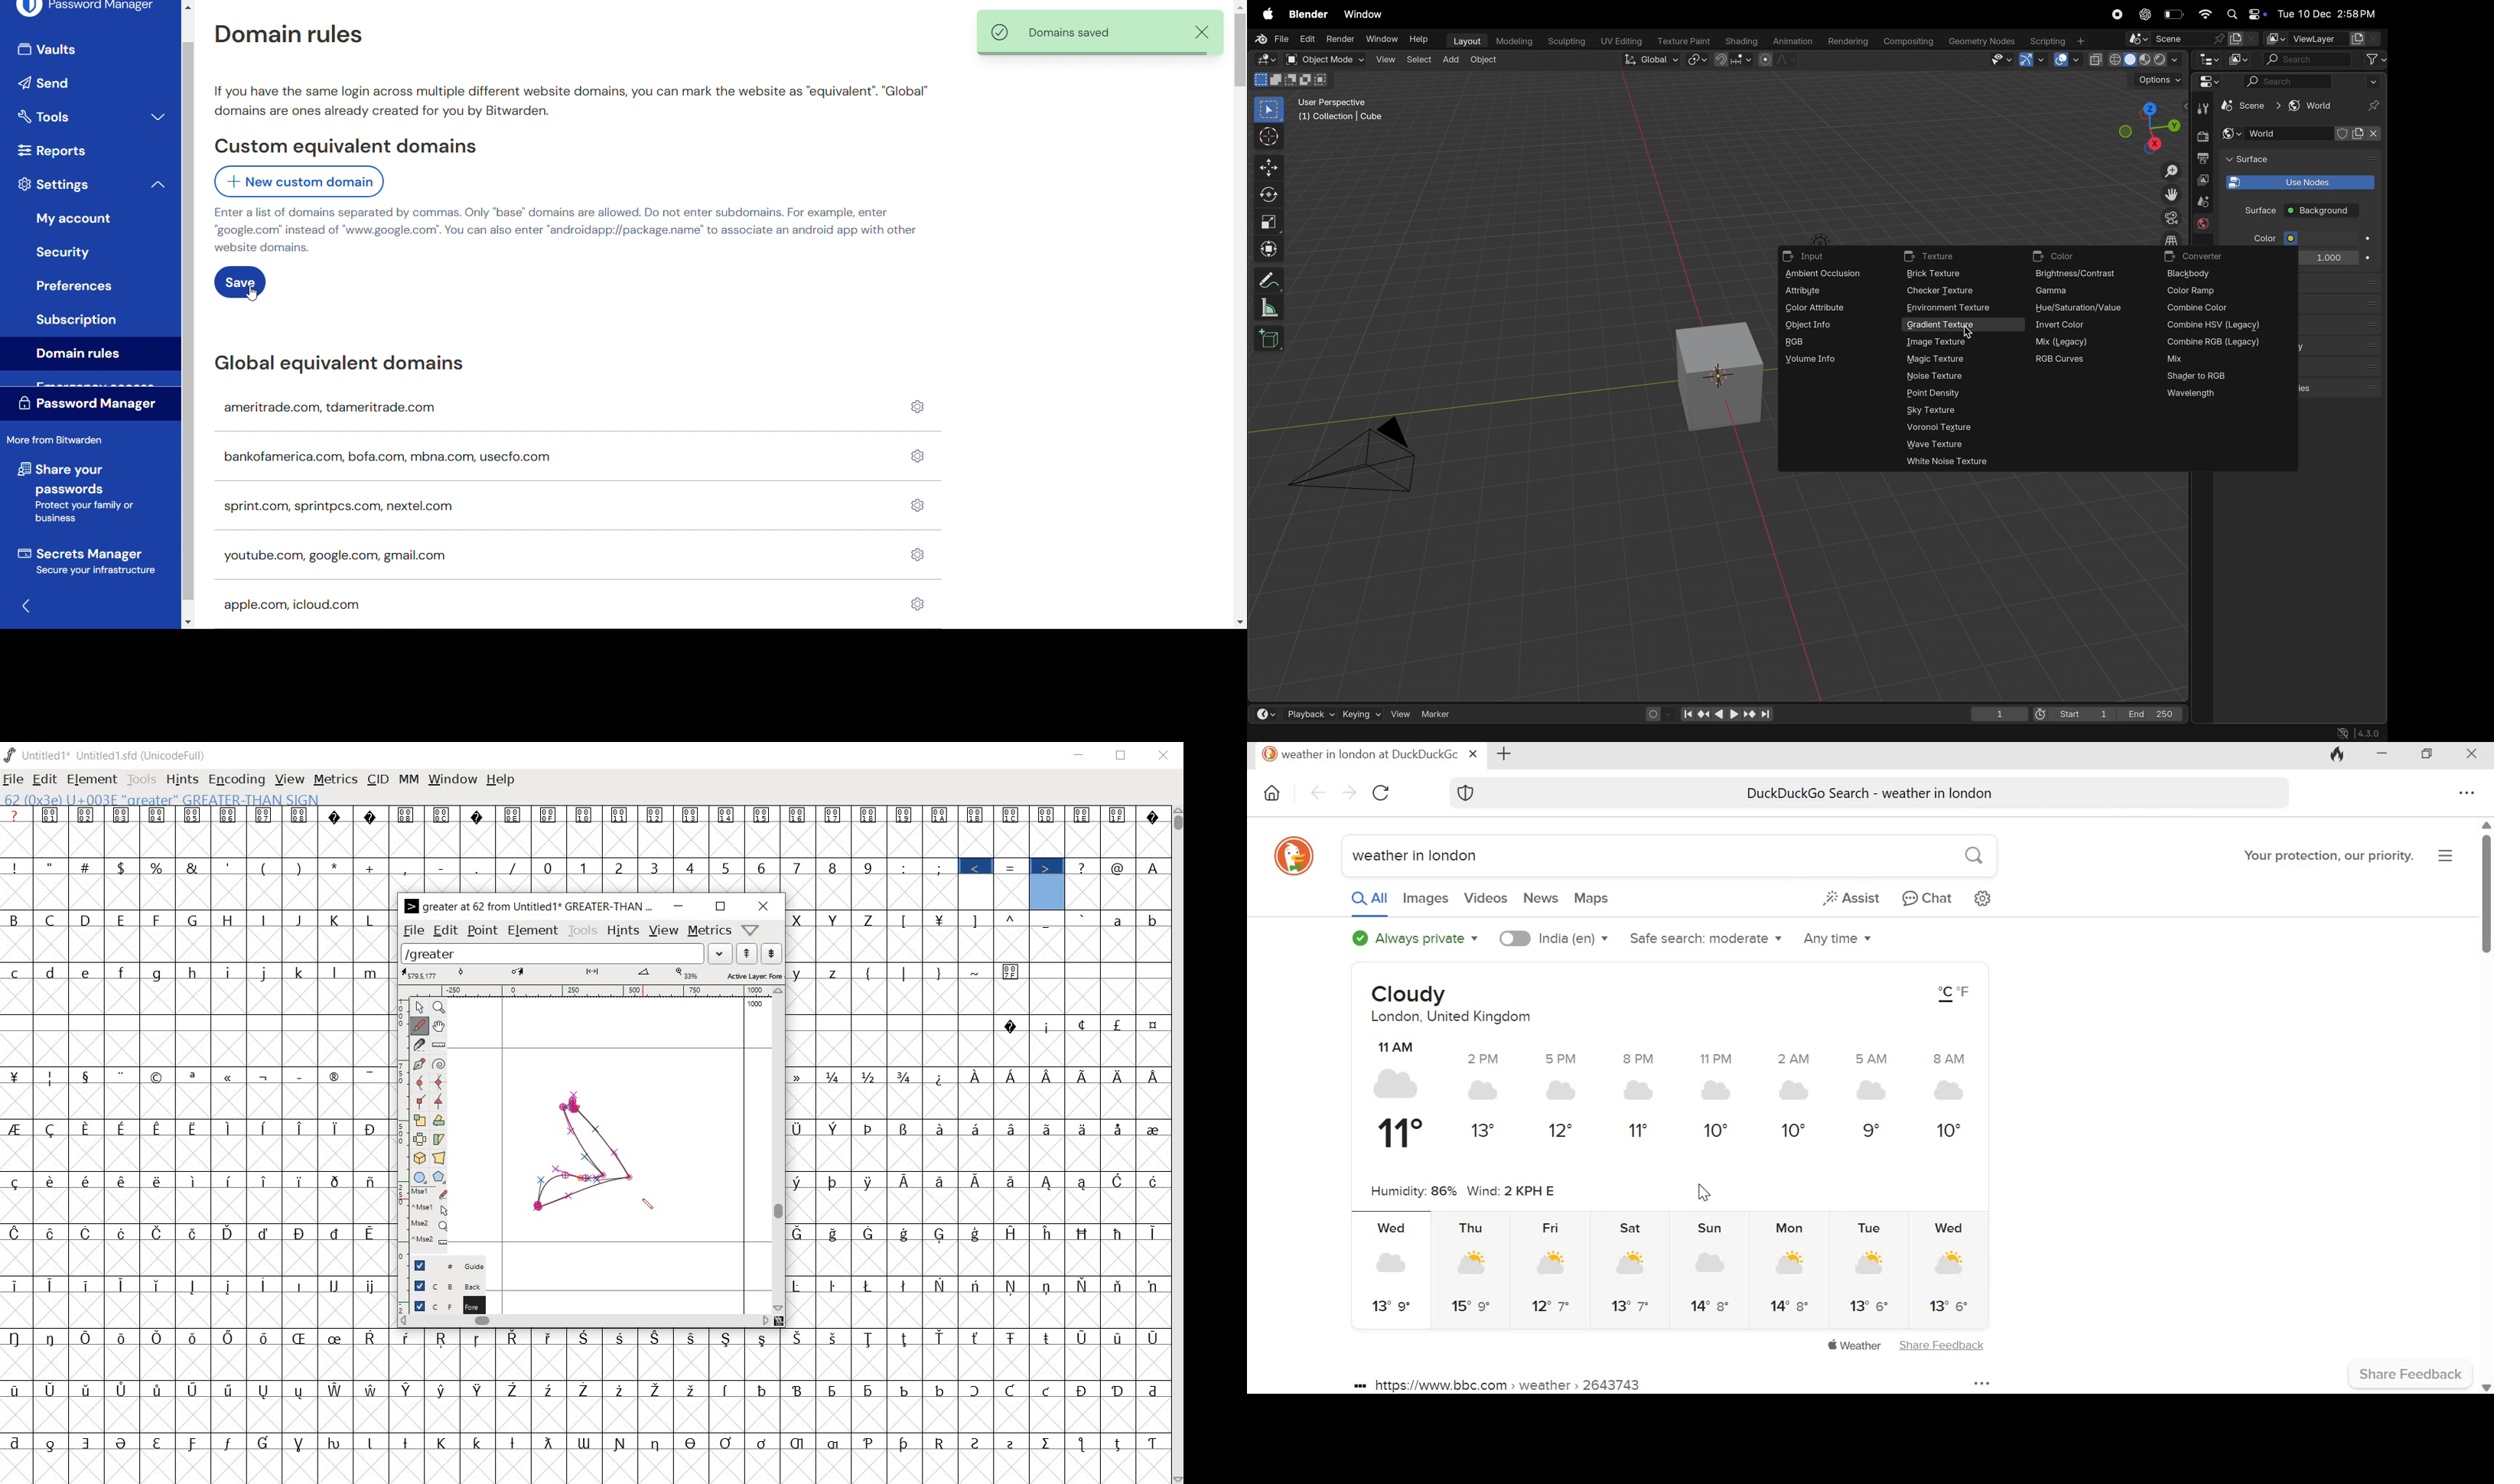 This screenshot has width=2520, height=1484. I want to click on scene, so click(2191, 40).